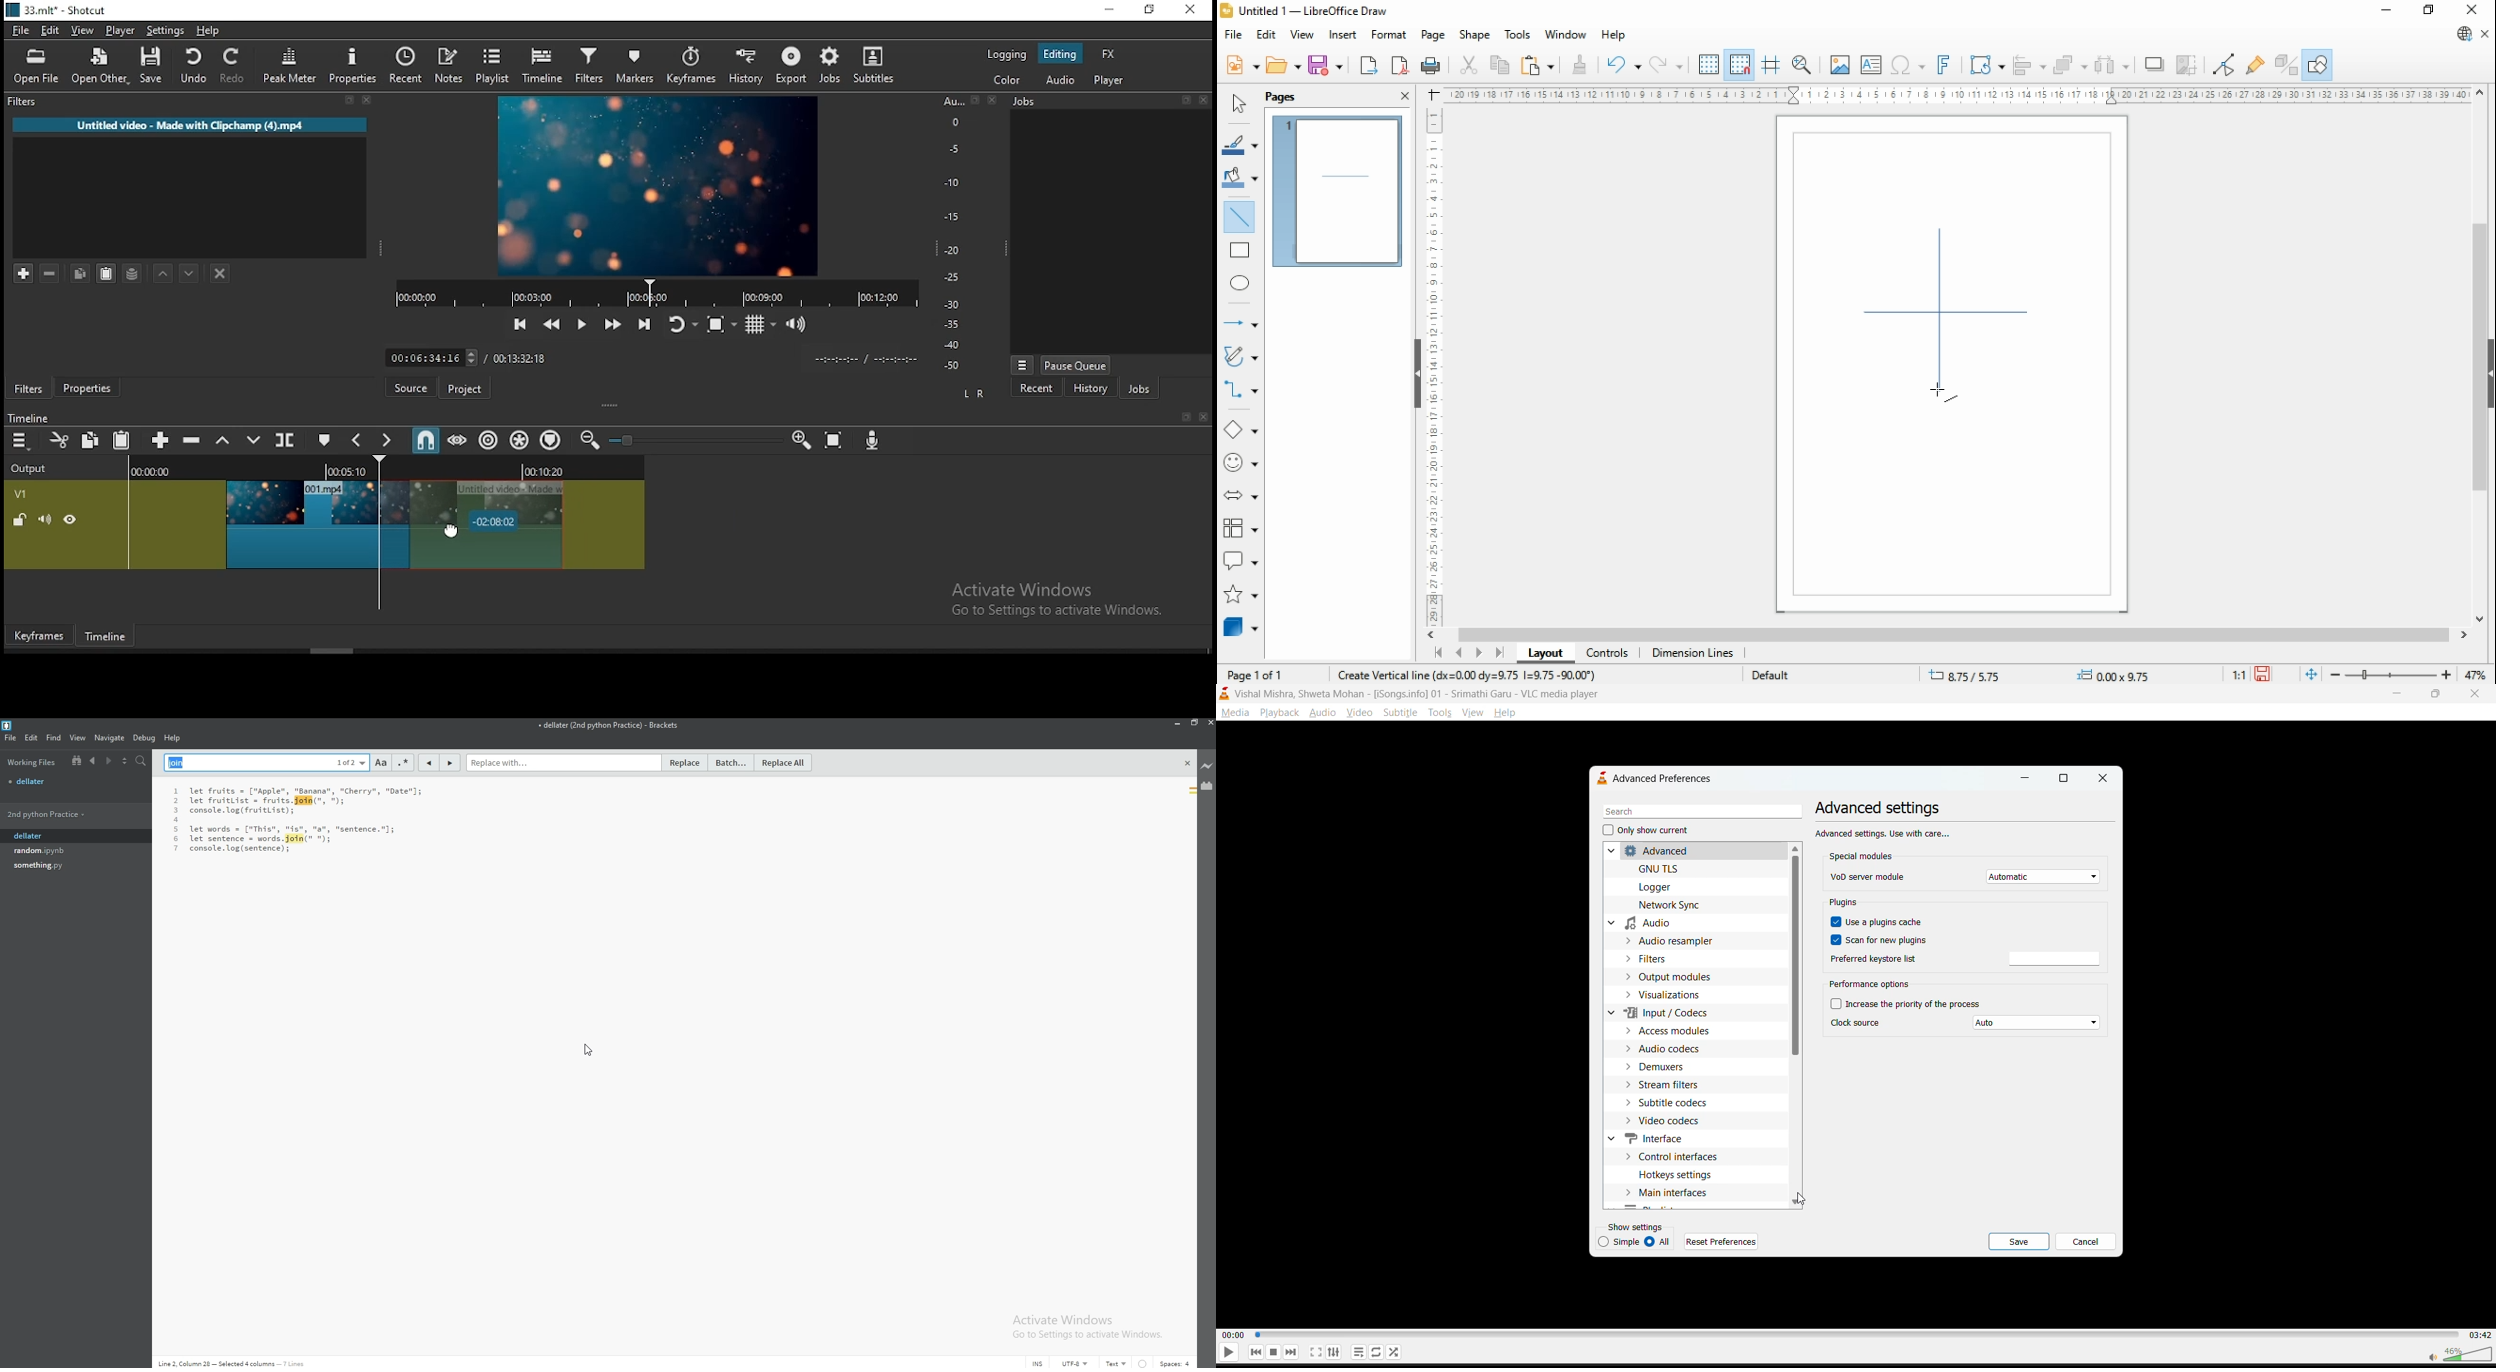 The image size is (2520, 1372). I want to click on history, so click(743, 67).